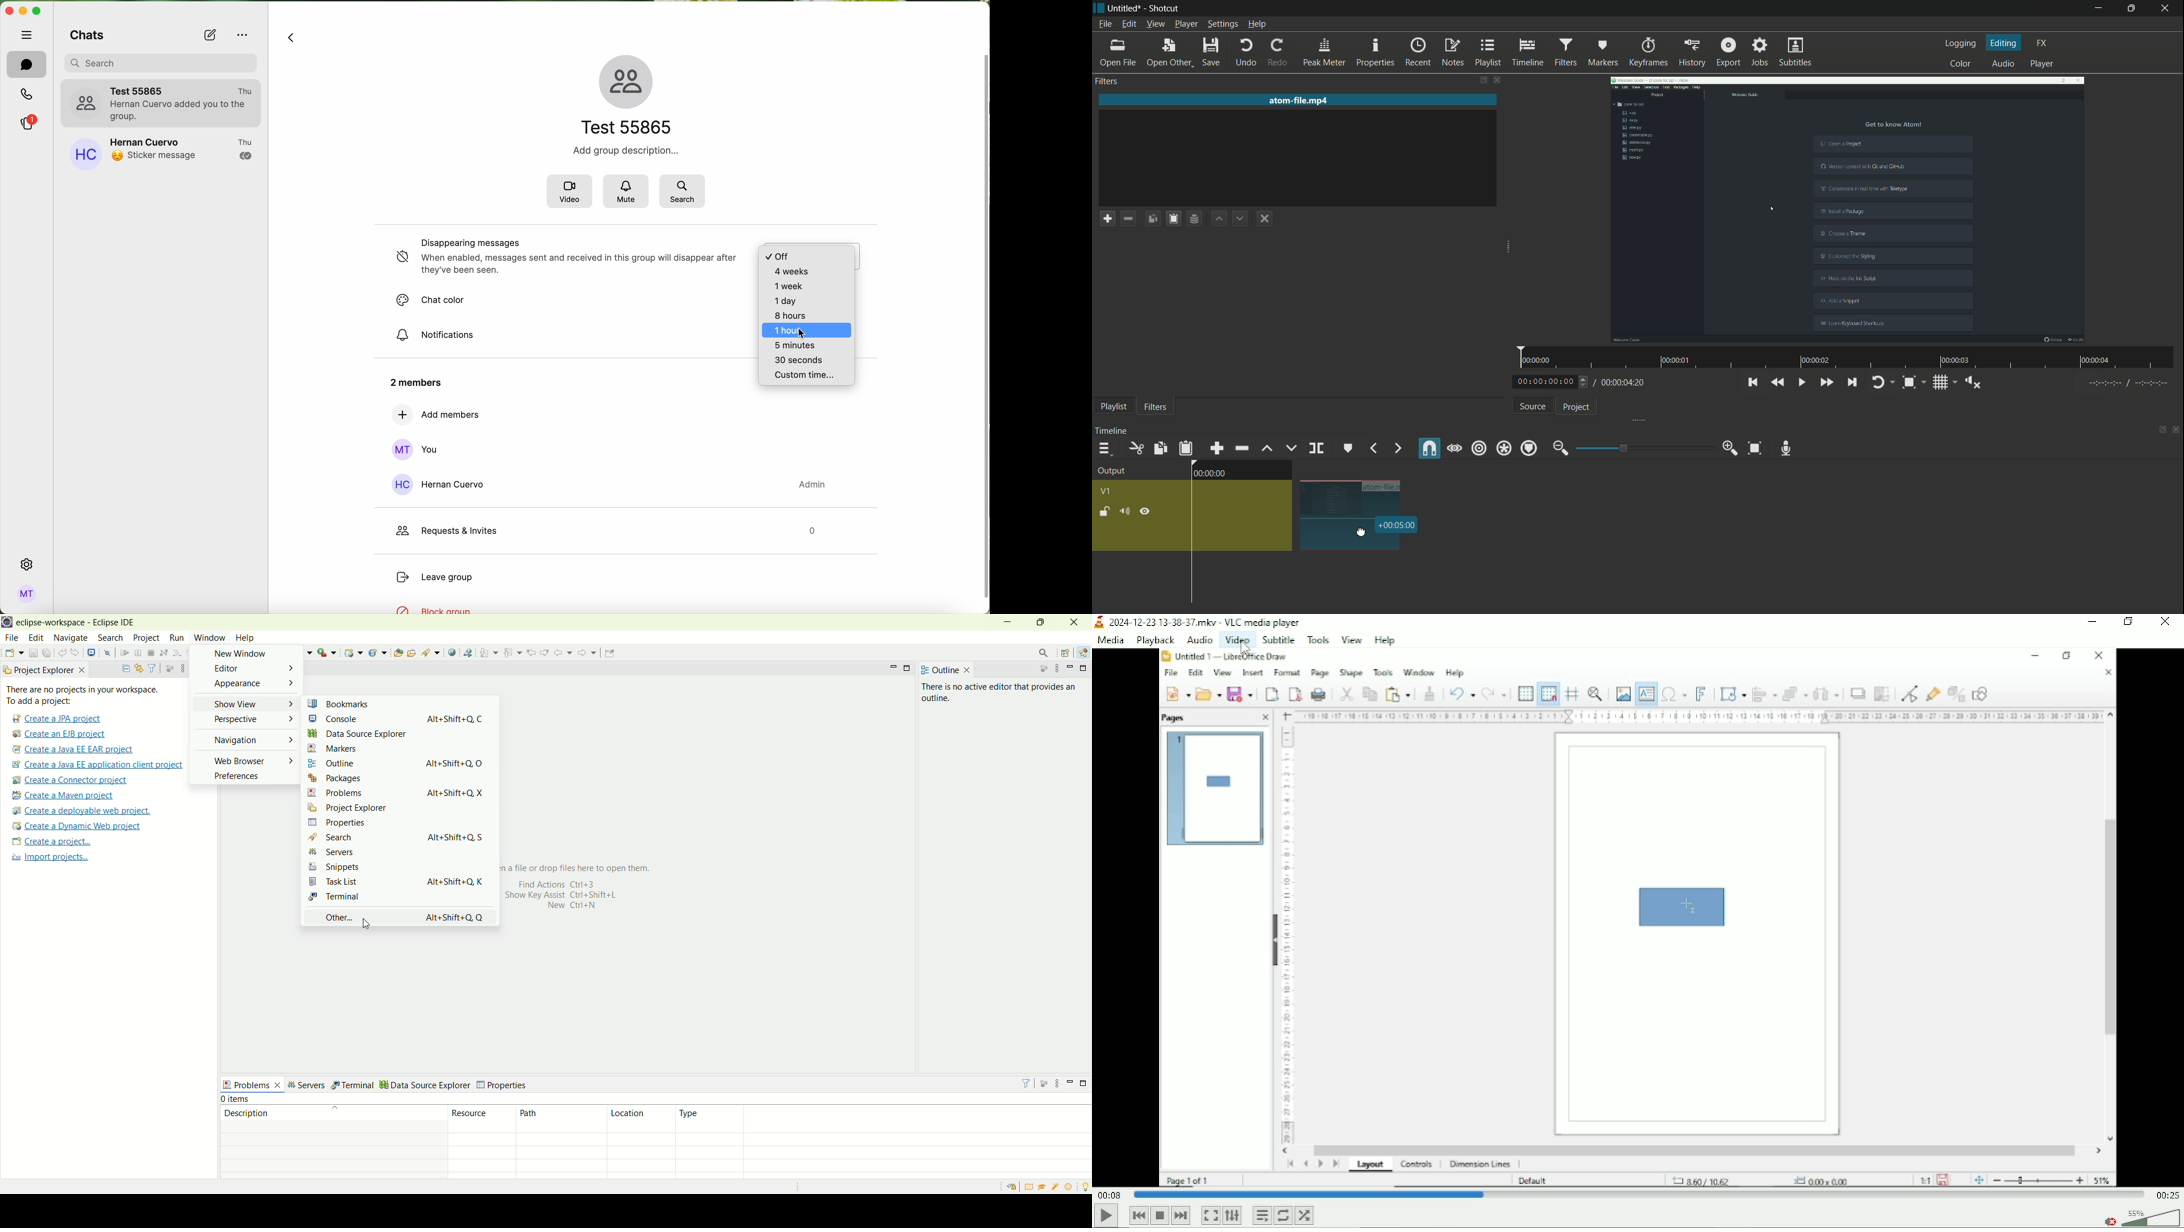 The height and width of the screenshot is (1232, 2184). What do you see at coordinates (479, 1118) in the screenshot?
I see `resource` at bounding box center [479, 1118].